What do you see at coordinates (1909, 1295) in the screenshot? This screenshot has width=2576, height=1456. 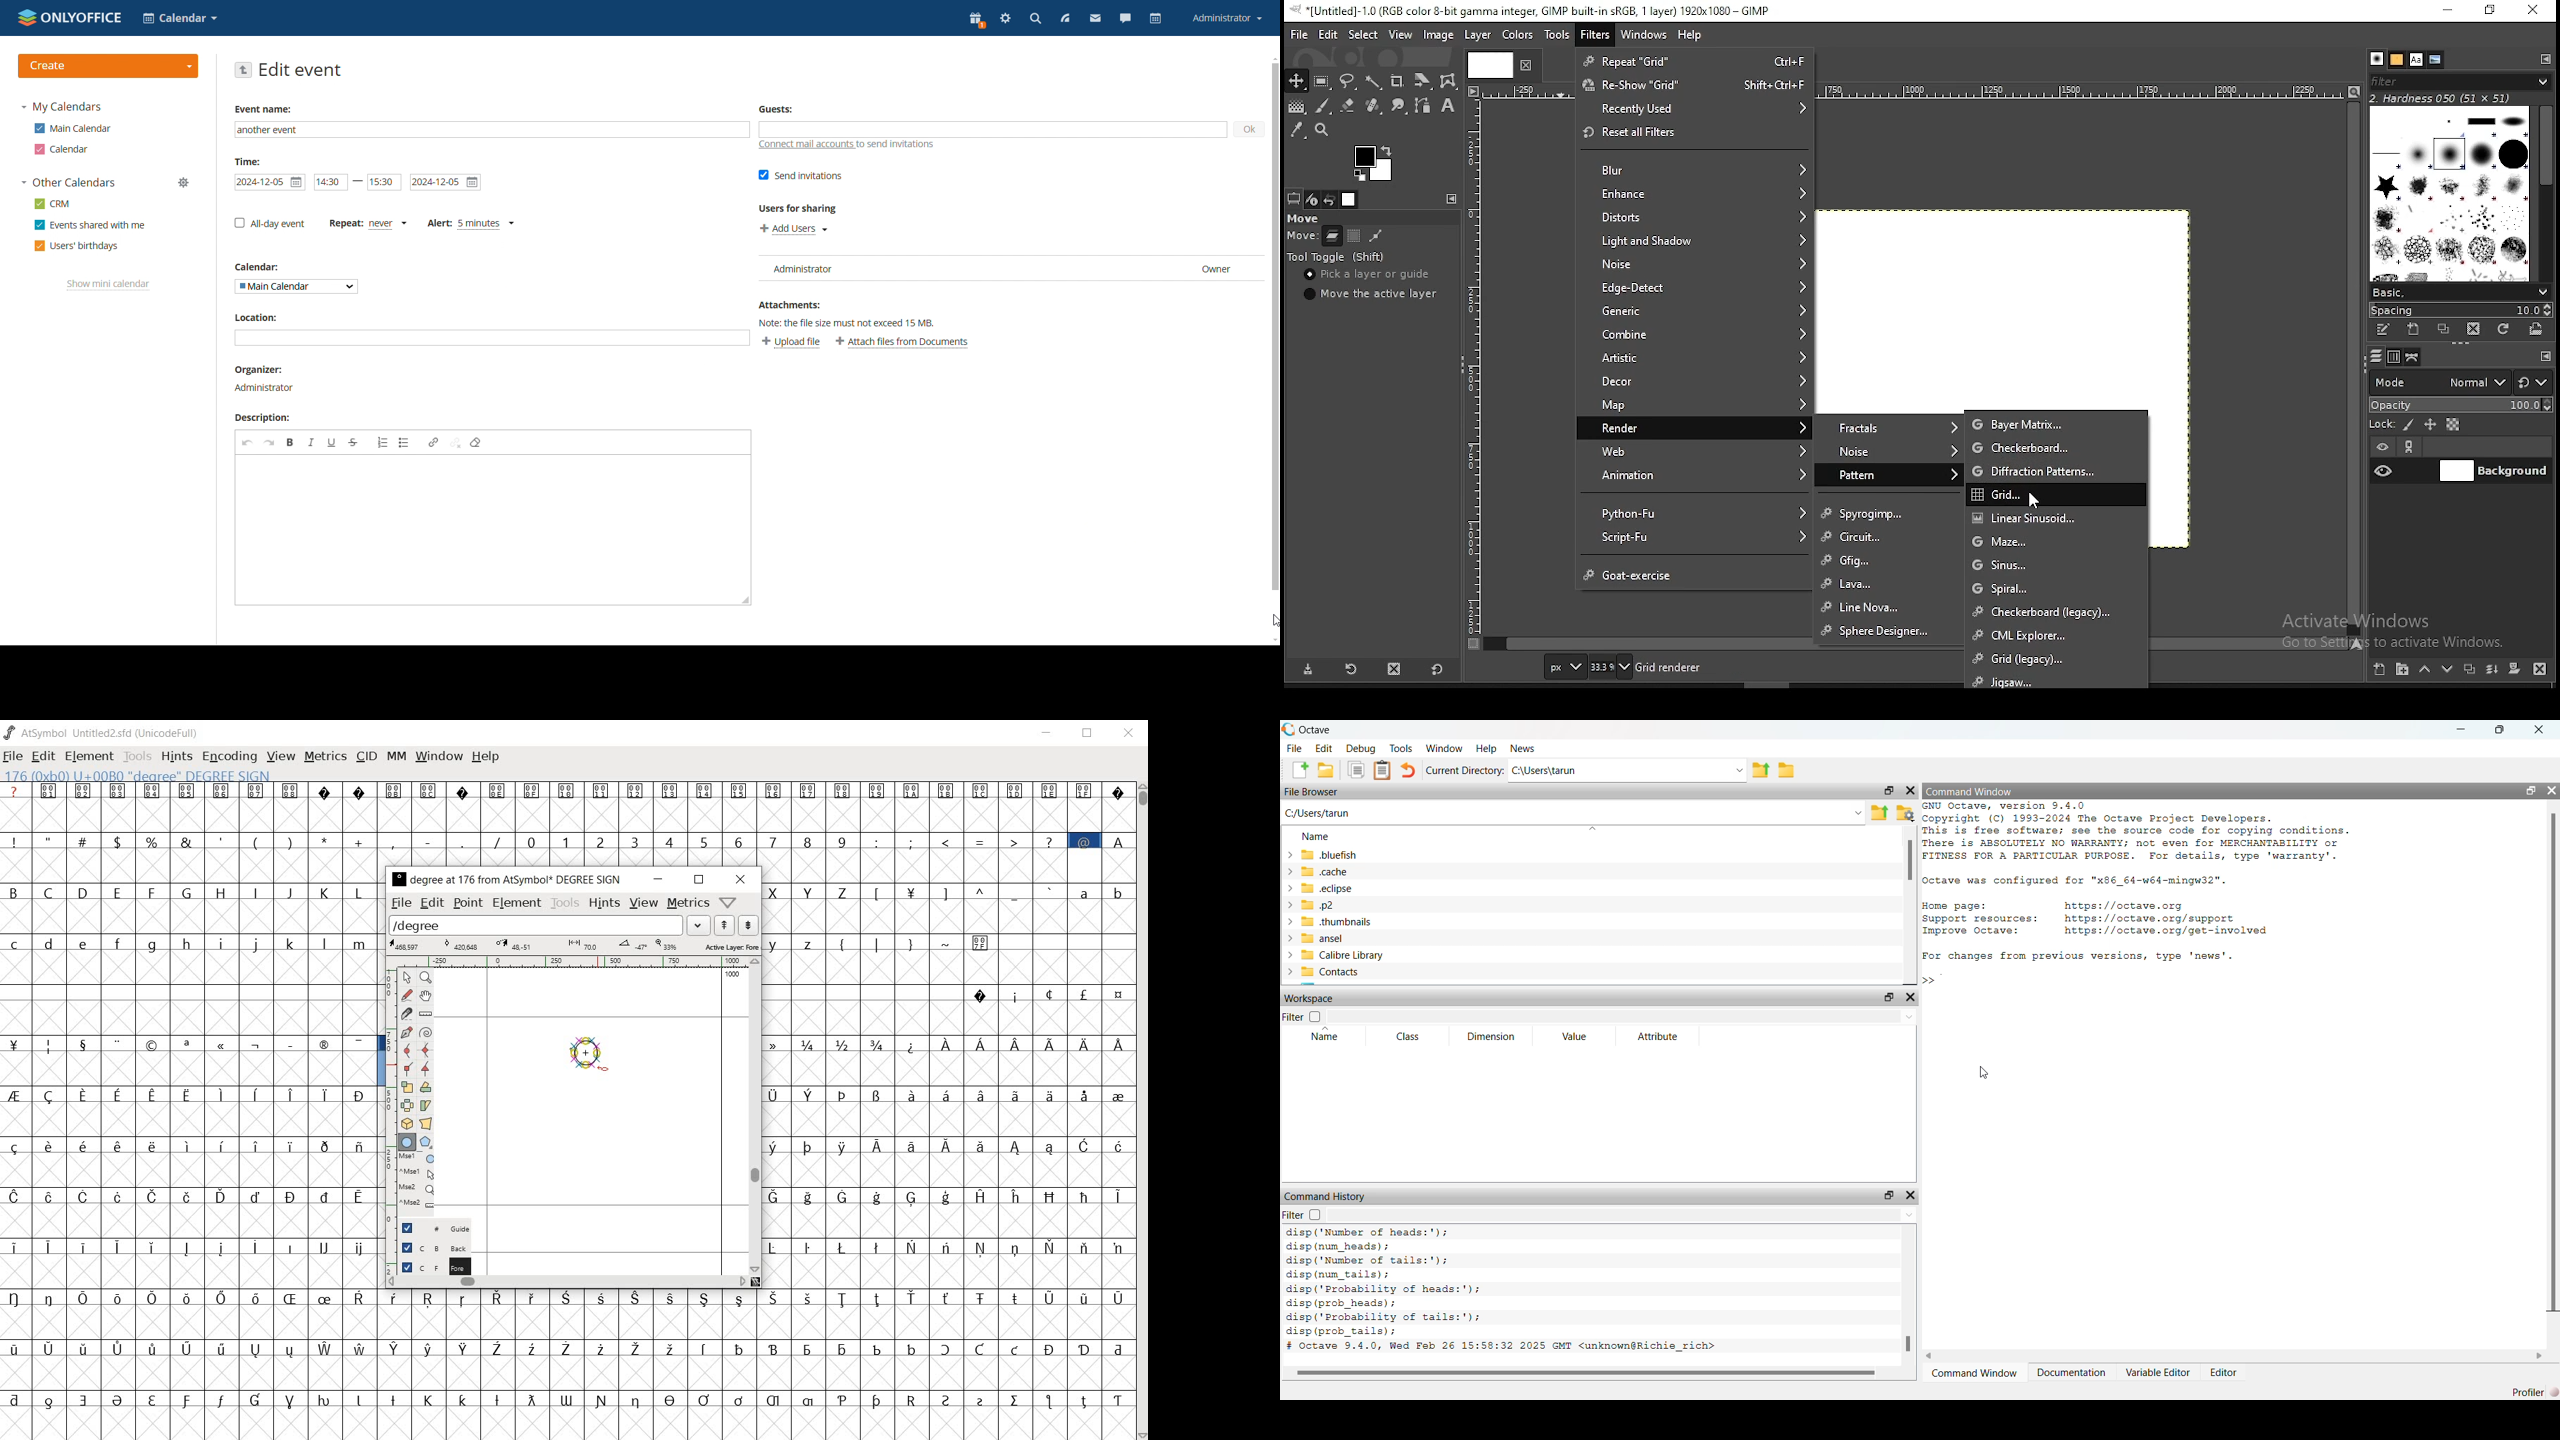 I see `vertical scroll bar` at bounding box center [1909, 1295].